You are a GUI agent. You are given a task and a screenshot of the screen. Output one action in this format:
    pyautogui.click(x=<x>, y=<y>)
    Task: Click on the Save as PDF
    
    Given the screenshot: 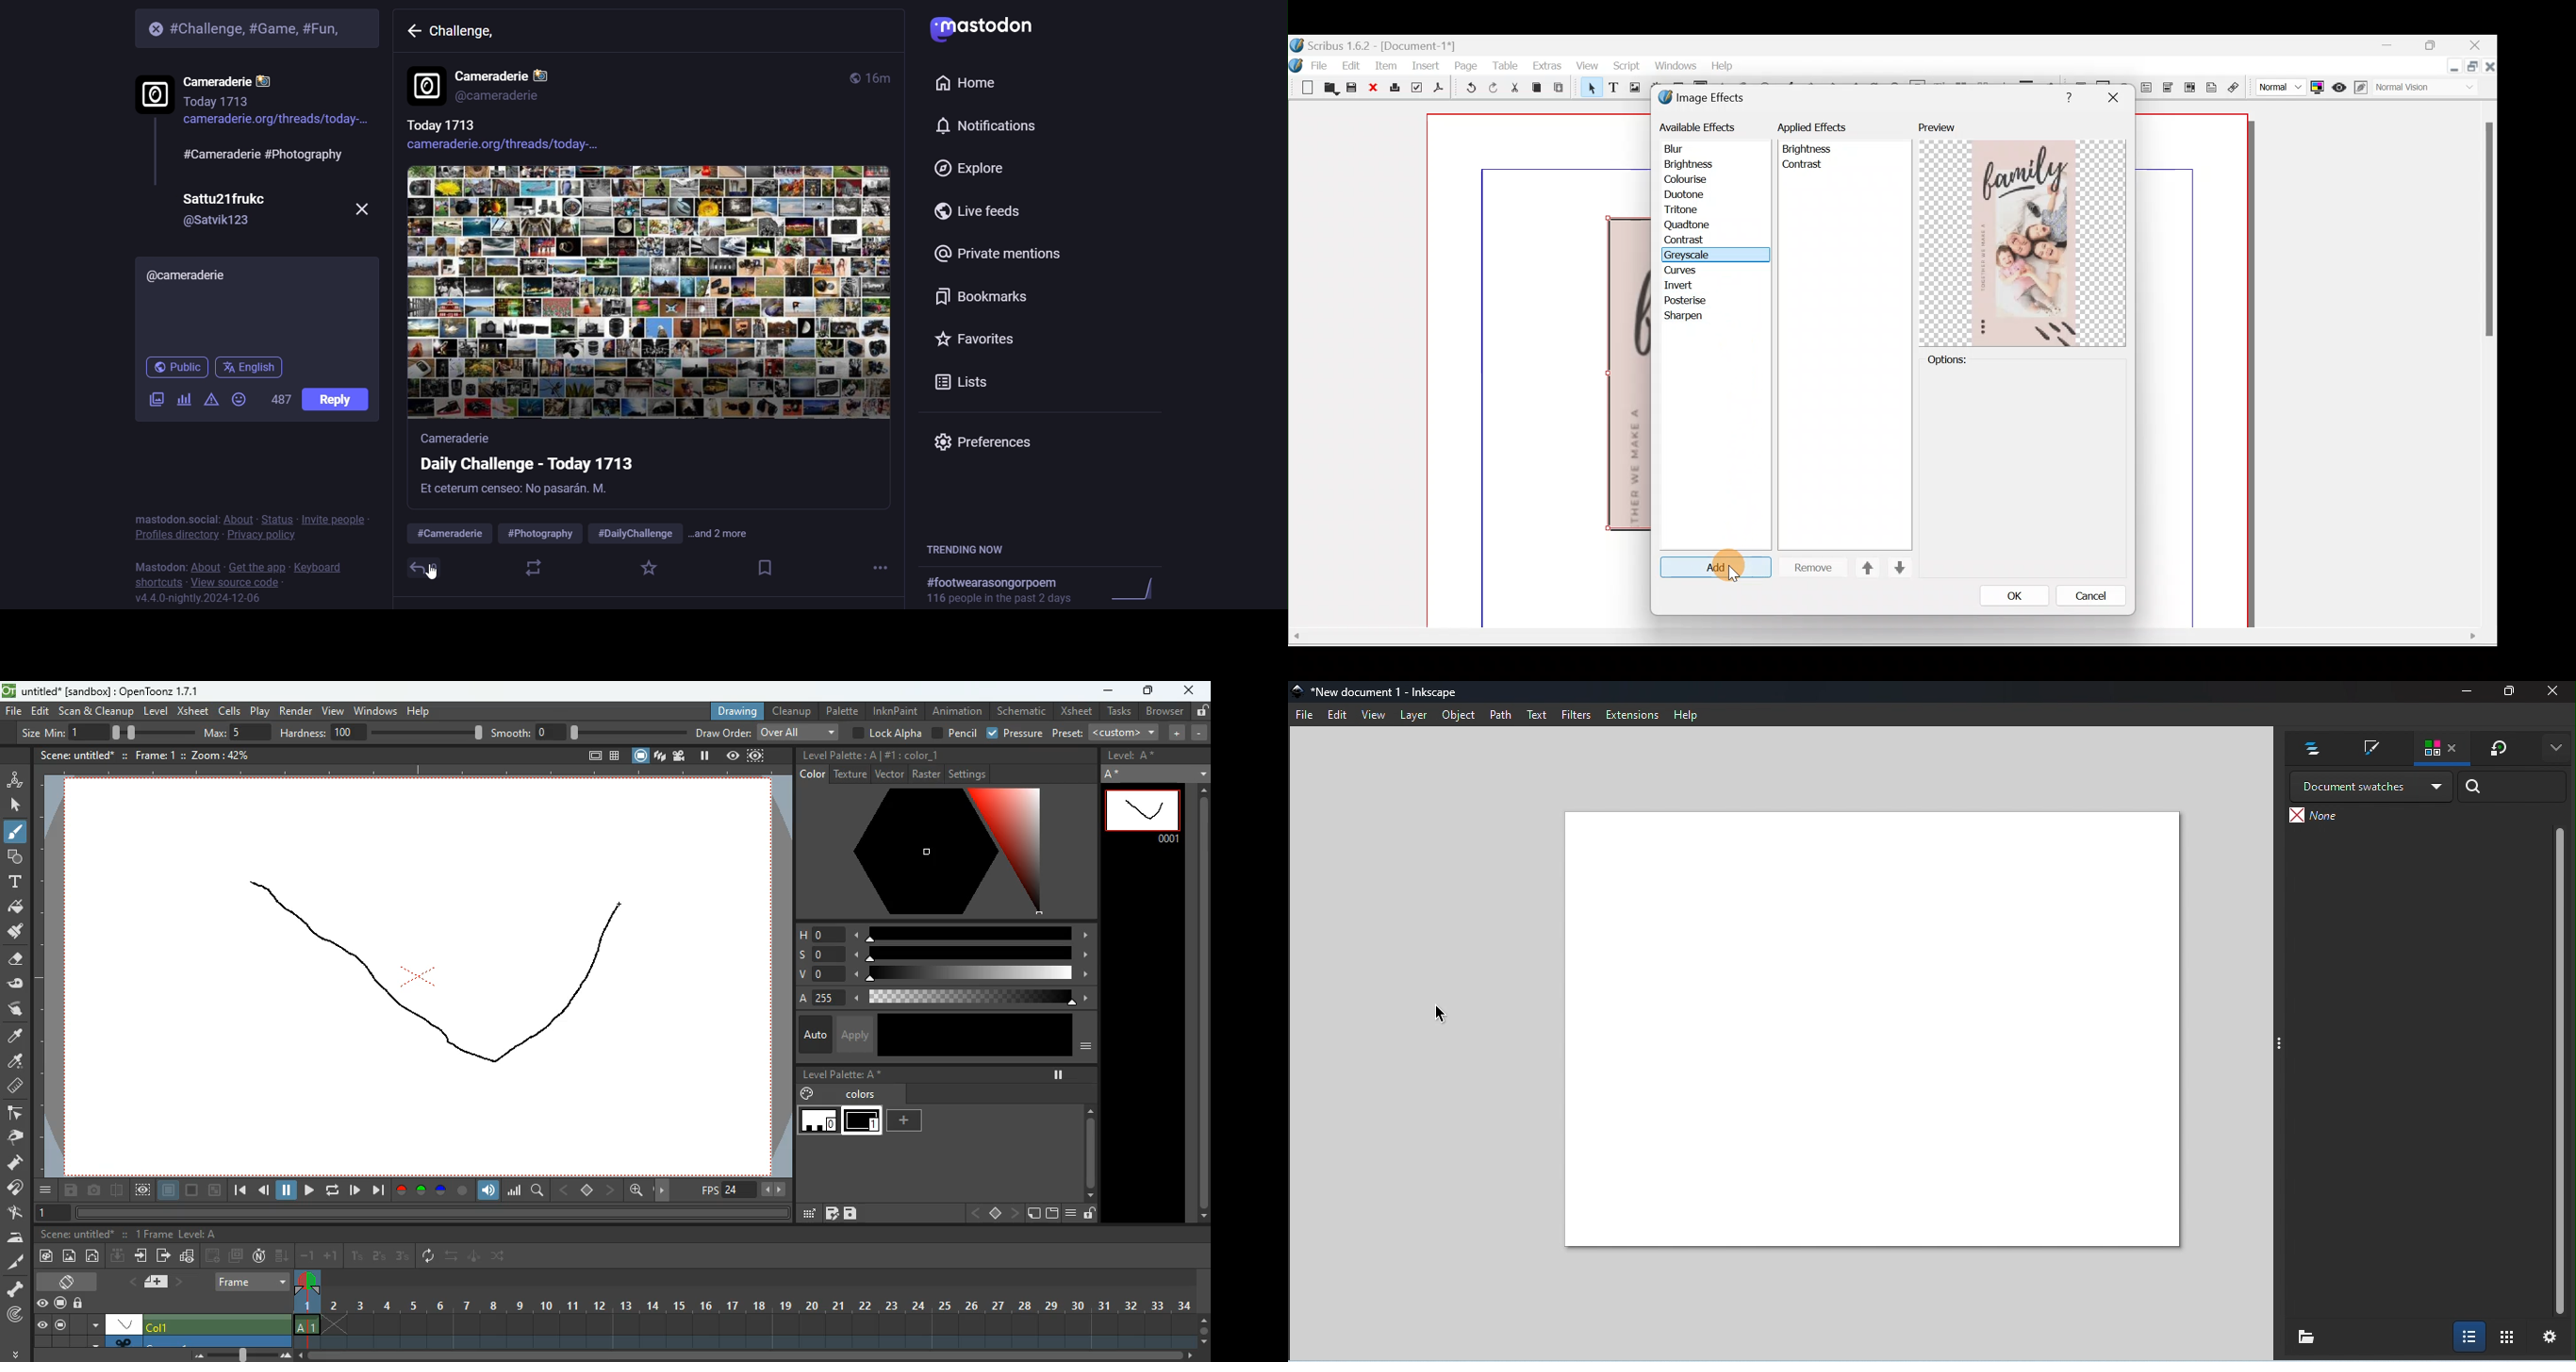 What is the action you would take?
    pyautogui.click(x=1440, y=89)
    